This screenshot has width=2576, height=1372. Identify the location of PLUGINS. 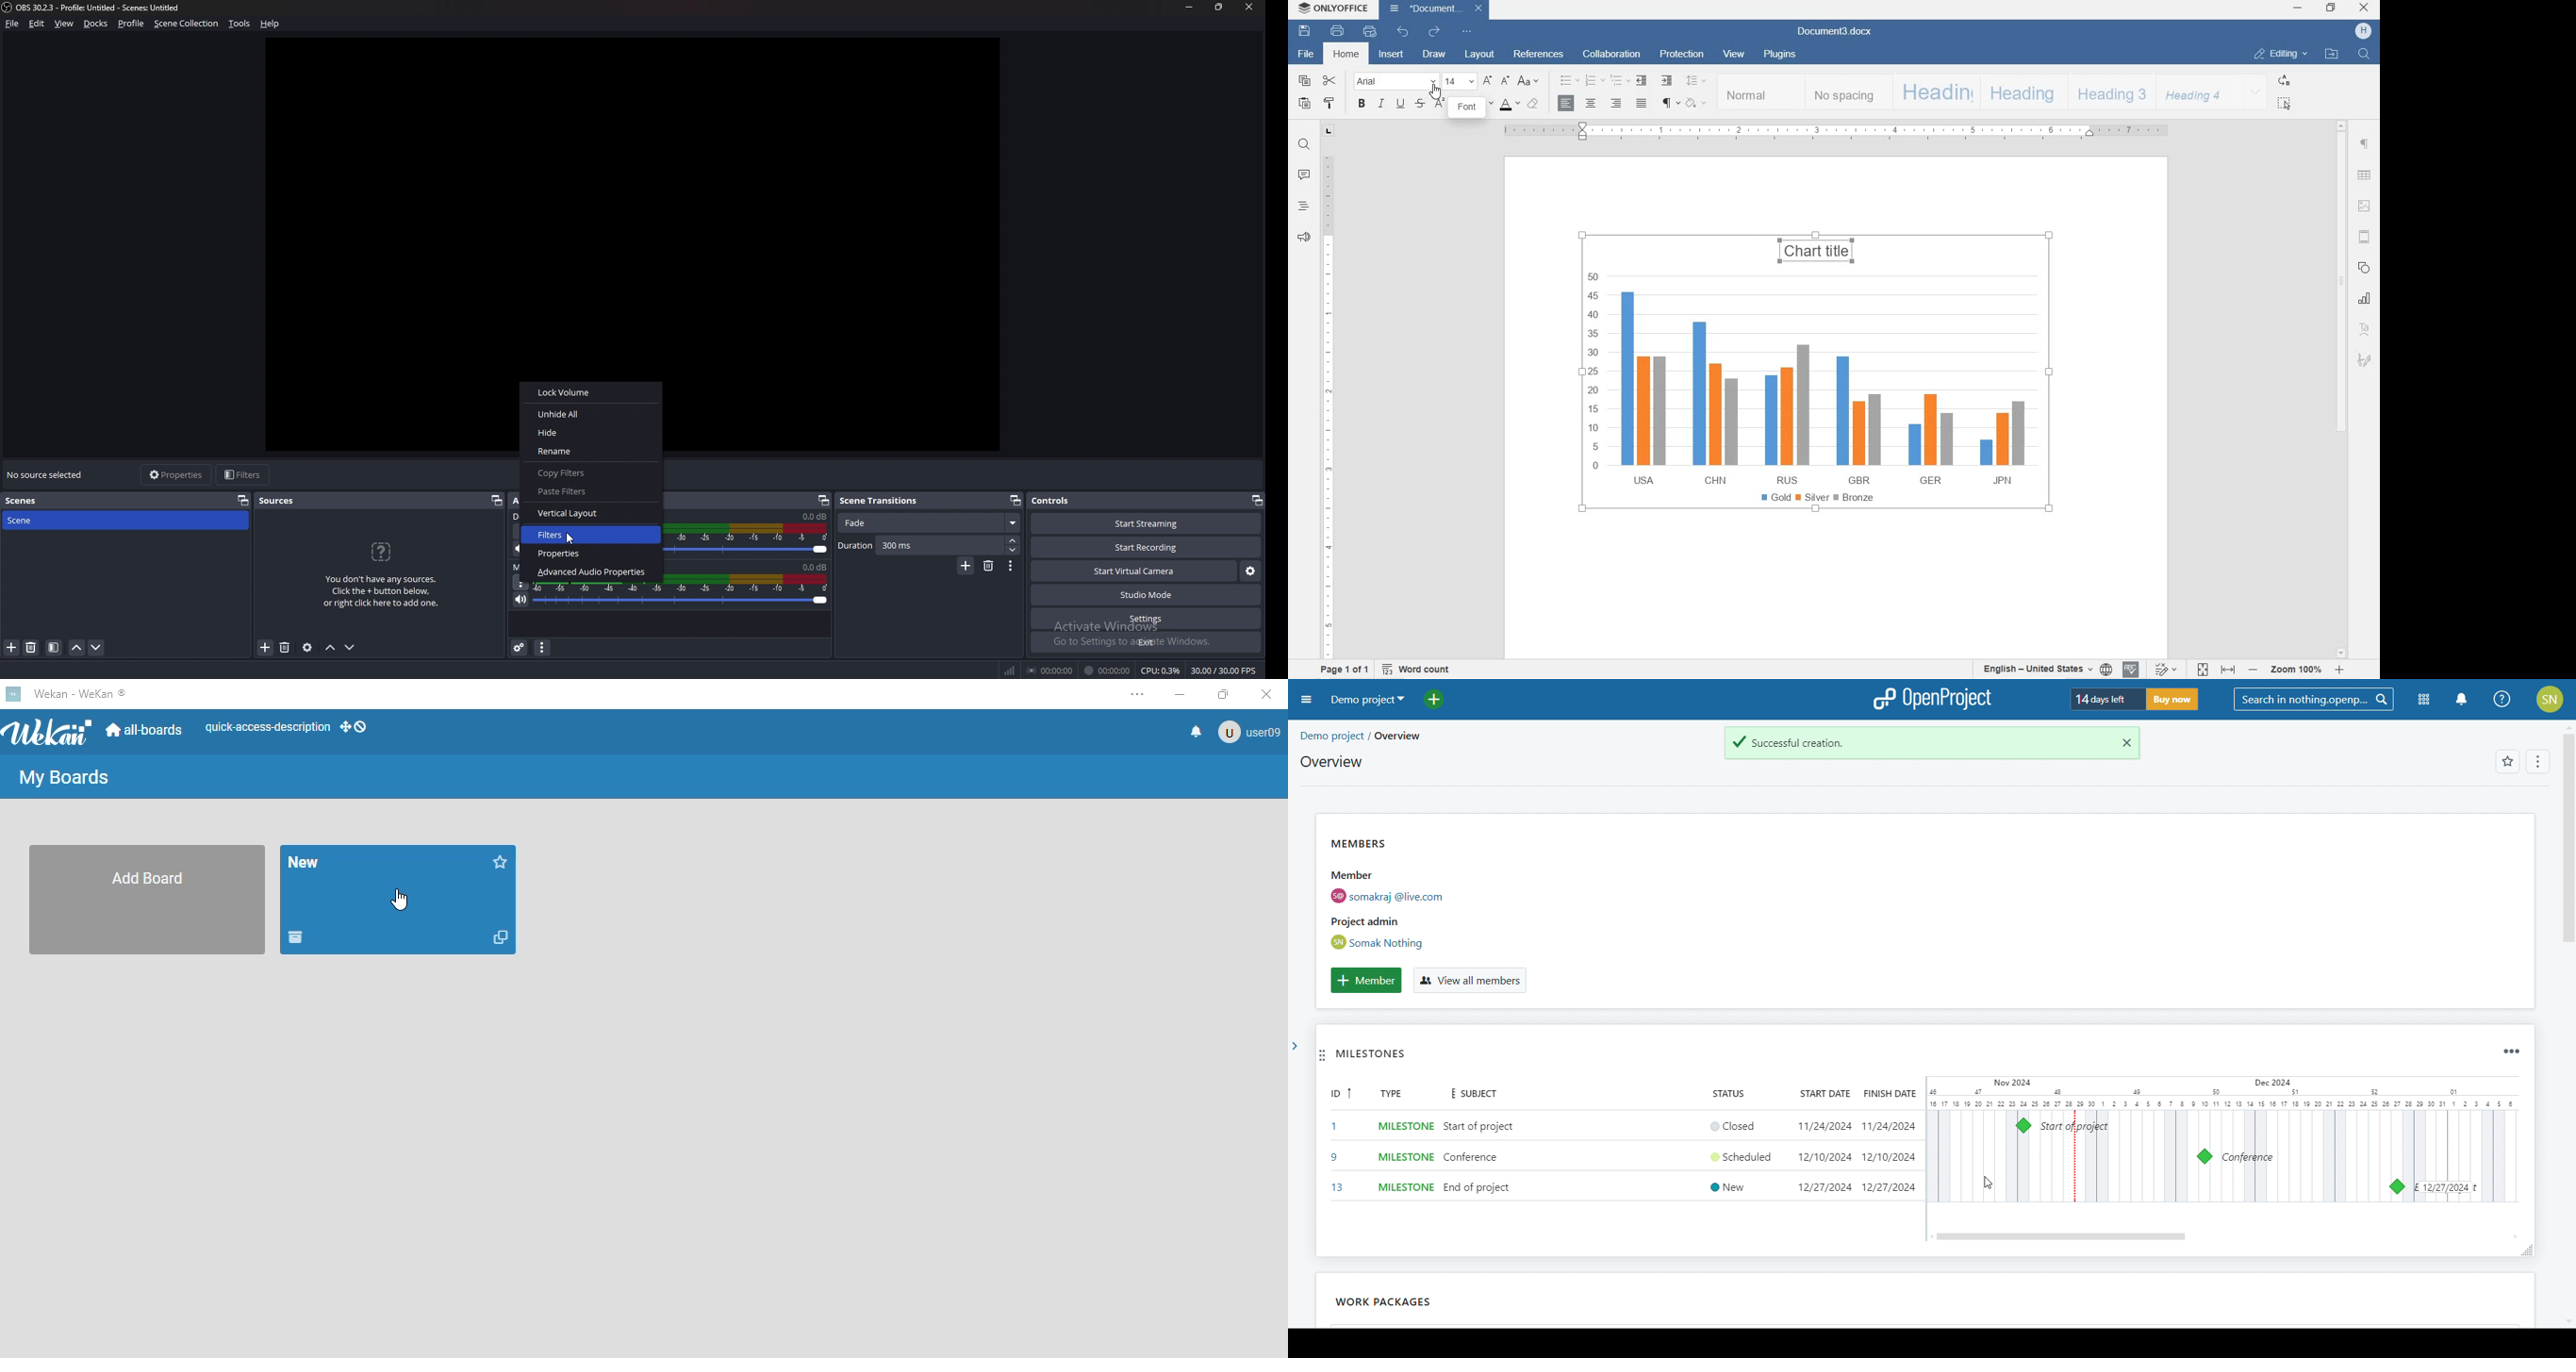
(1779, 55).